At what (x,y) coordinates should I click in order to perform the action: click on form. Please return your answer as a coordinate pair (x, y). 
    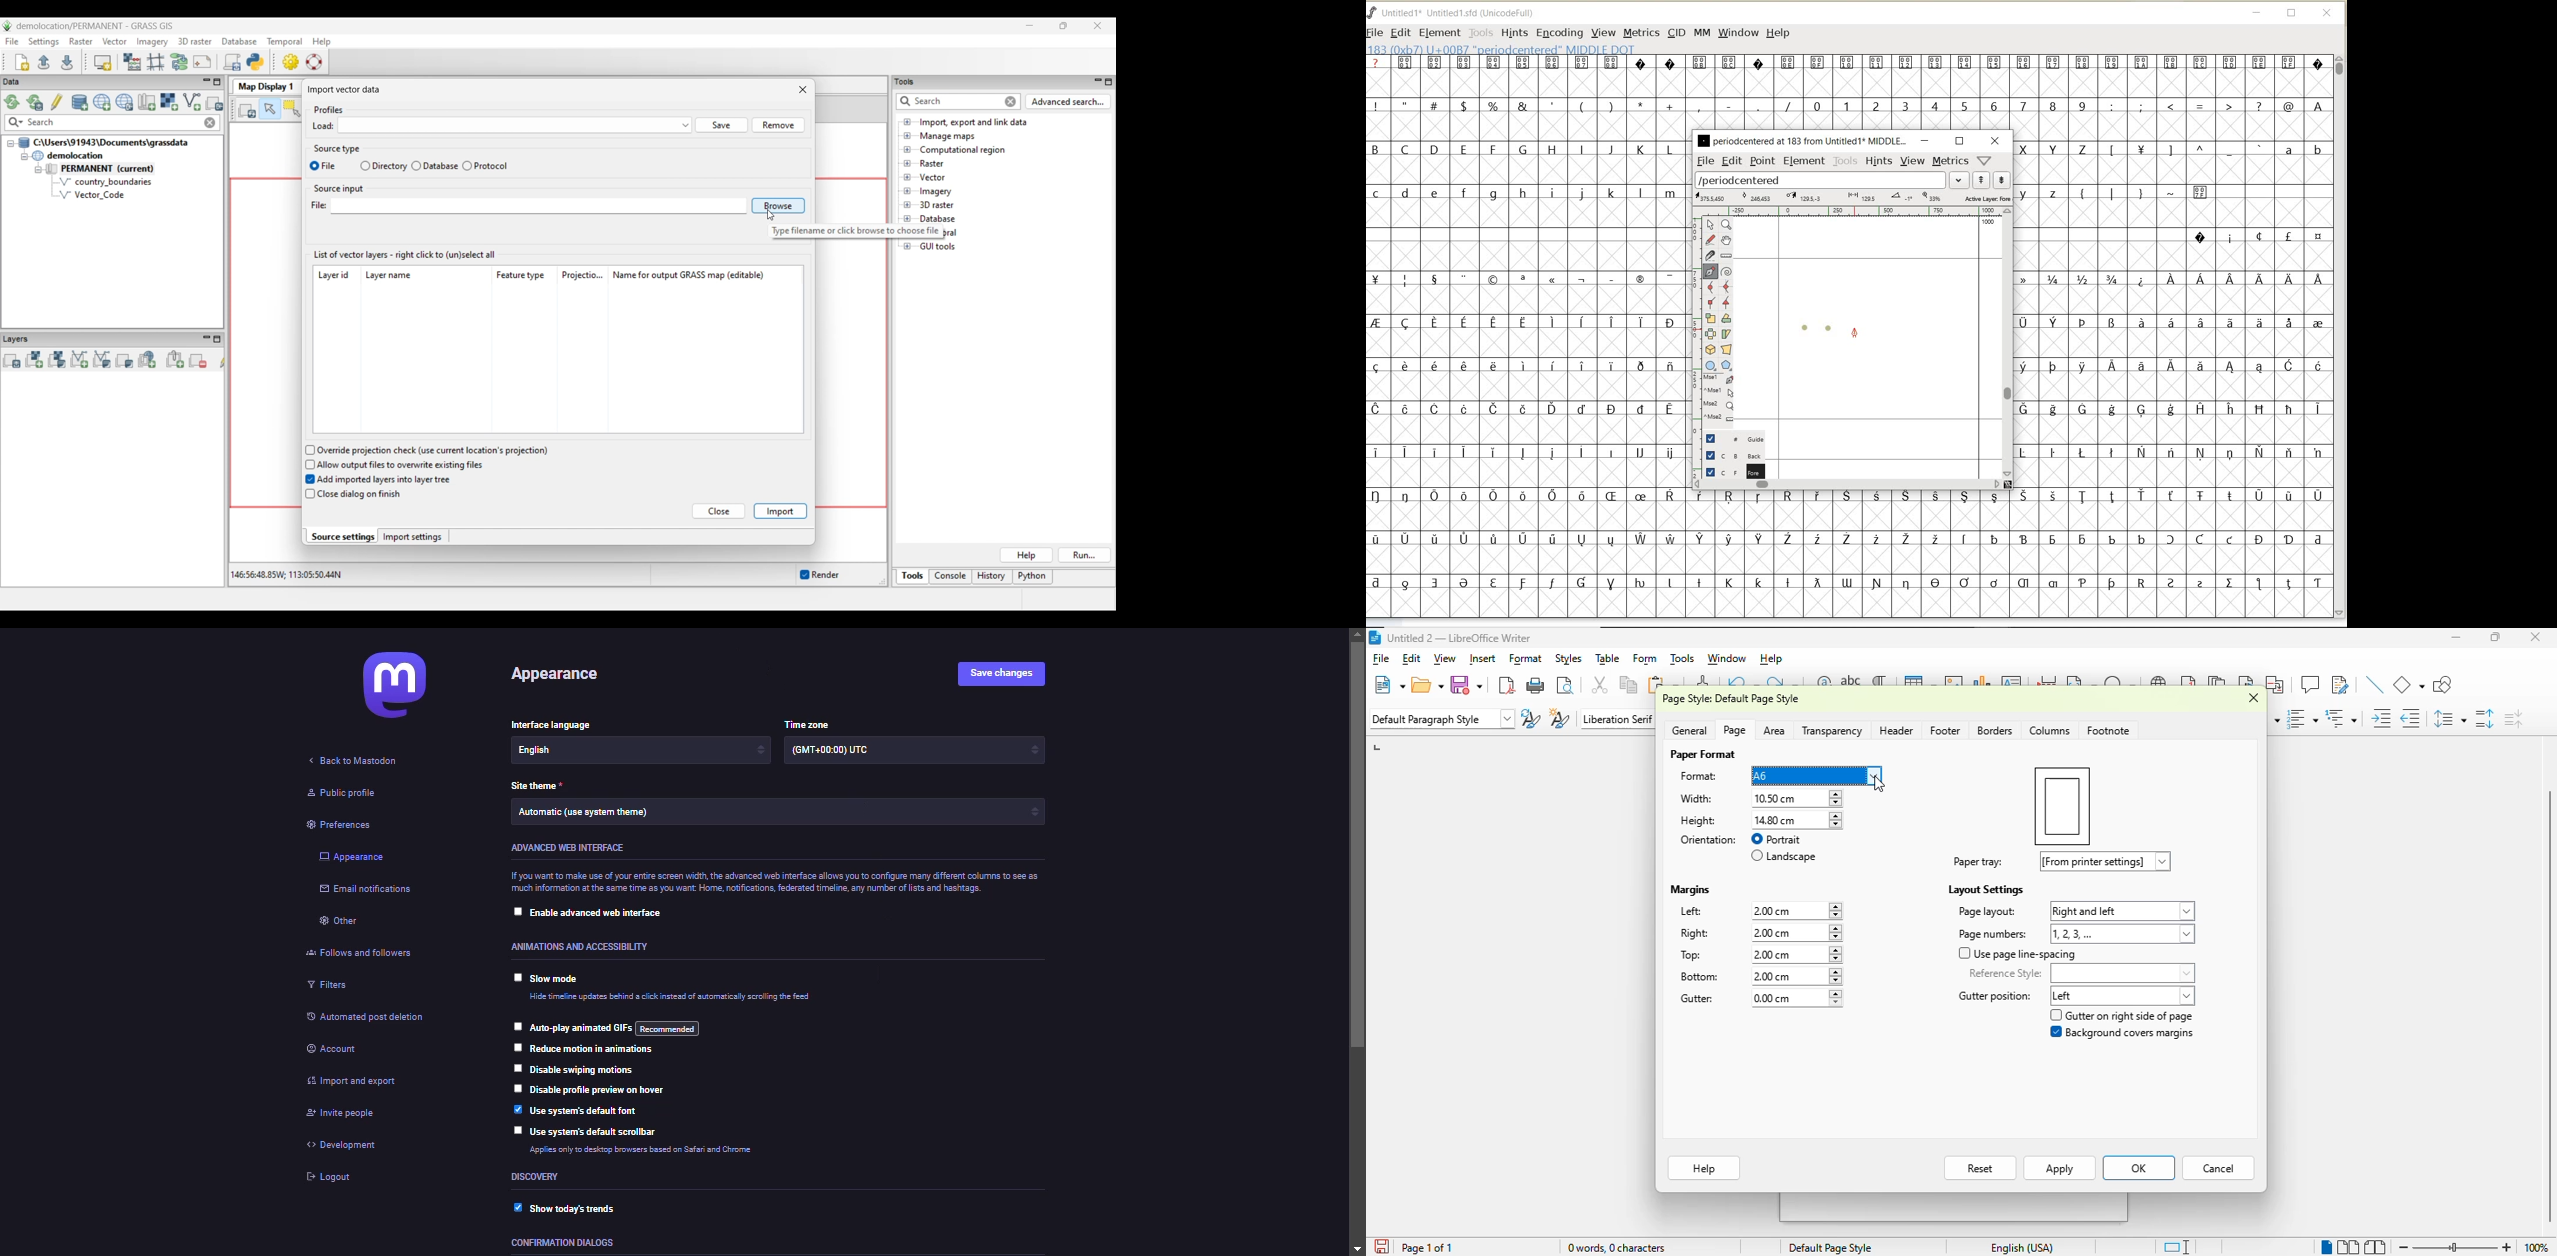
    Looking at the image, I should click on (1644, 659).